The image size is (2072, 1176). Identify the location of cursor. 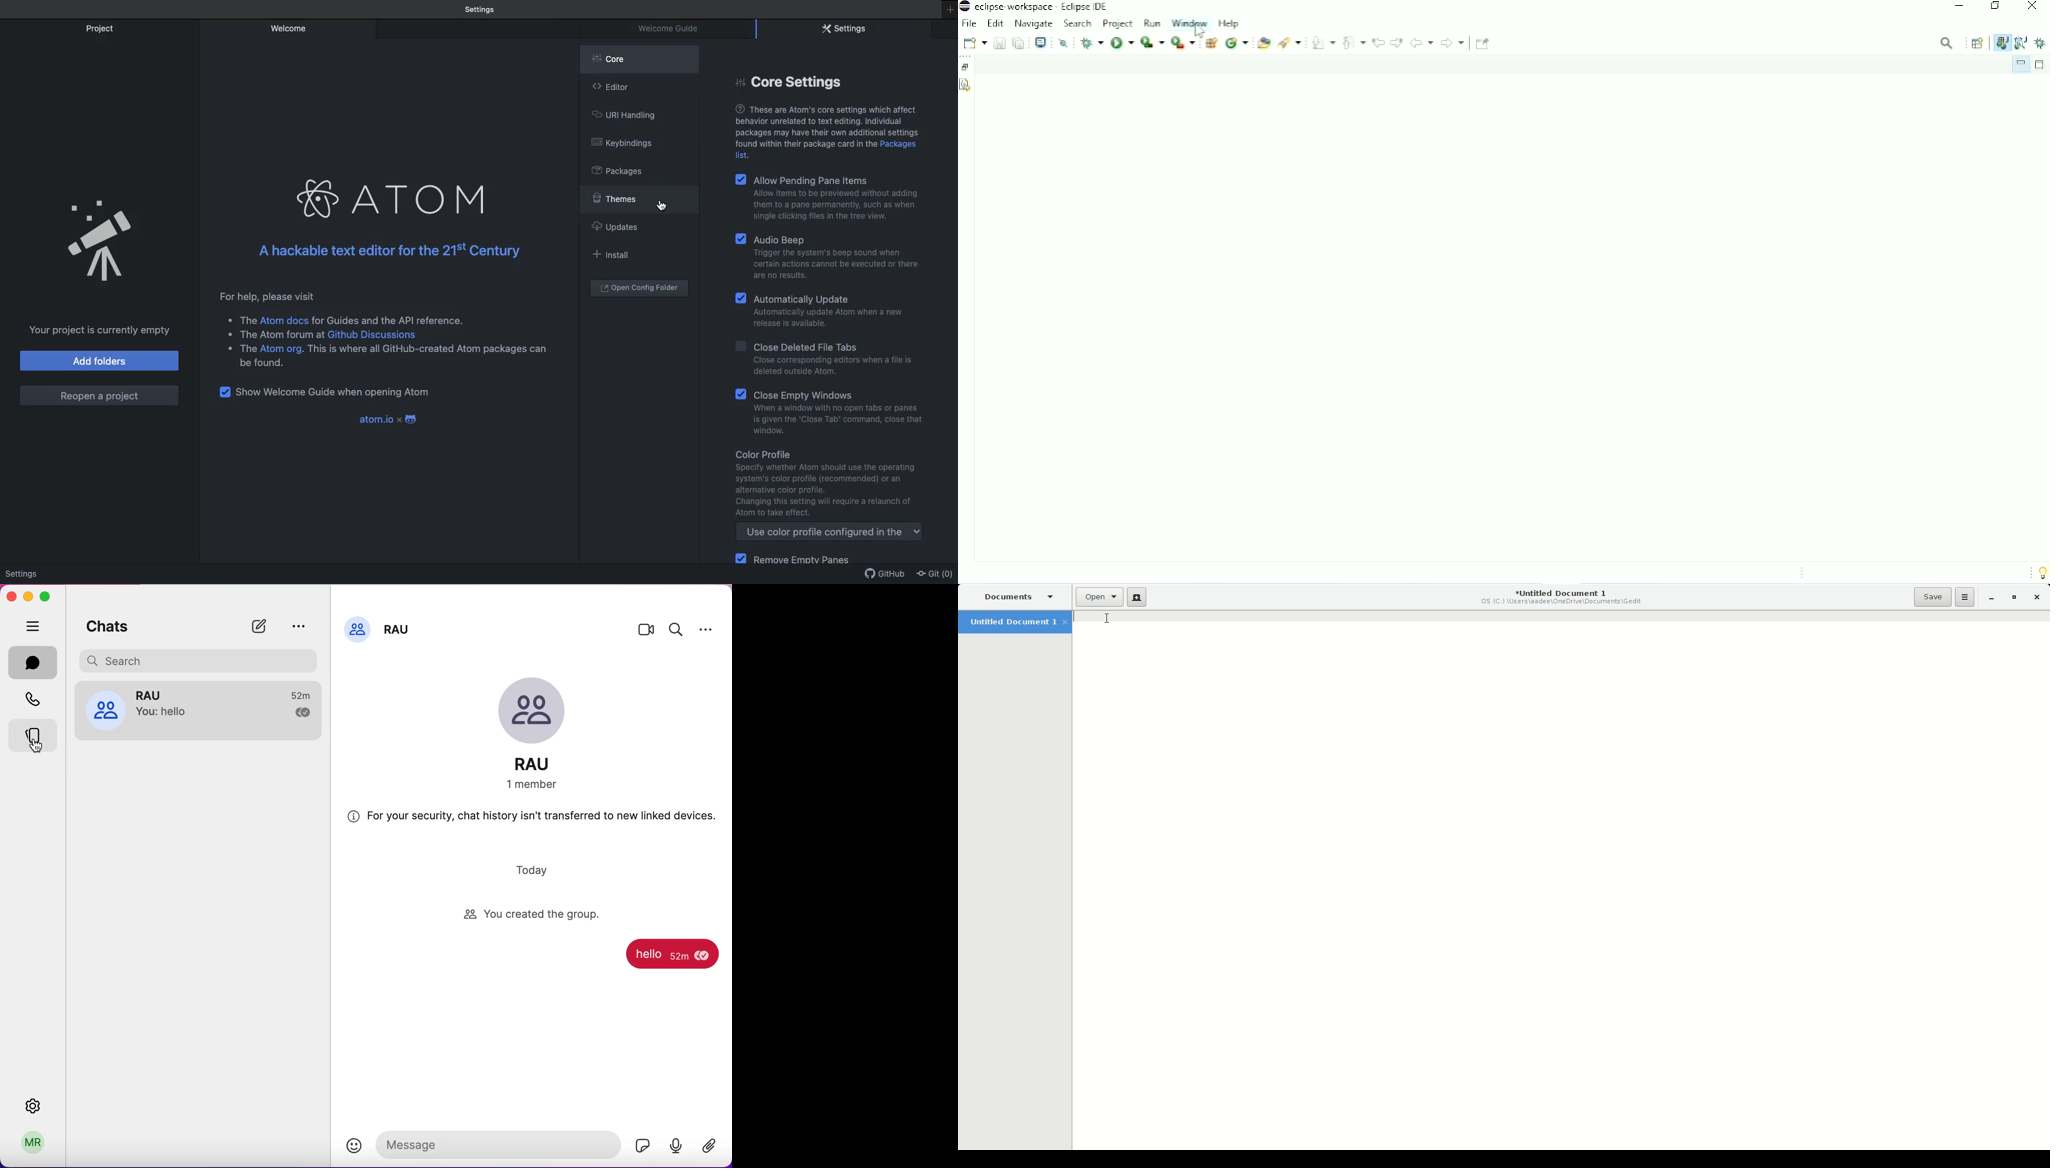
(39, 747).